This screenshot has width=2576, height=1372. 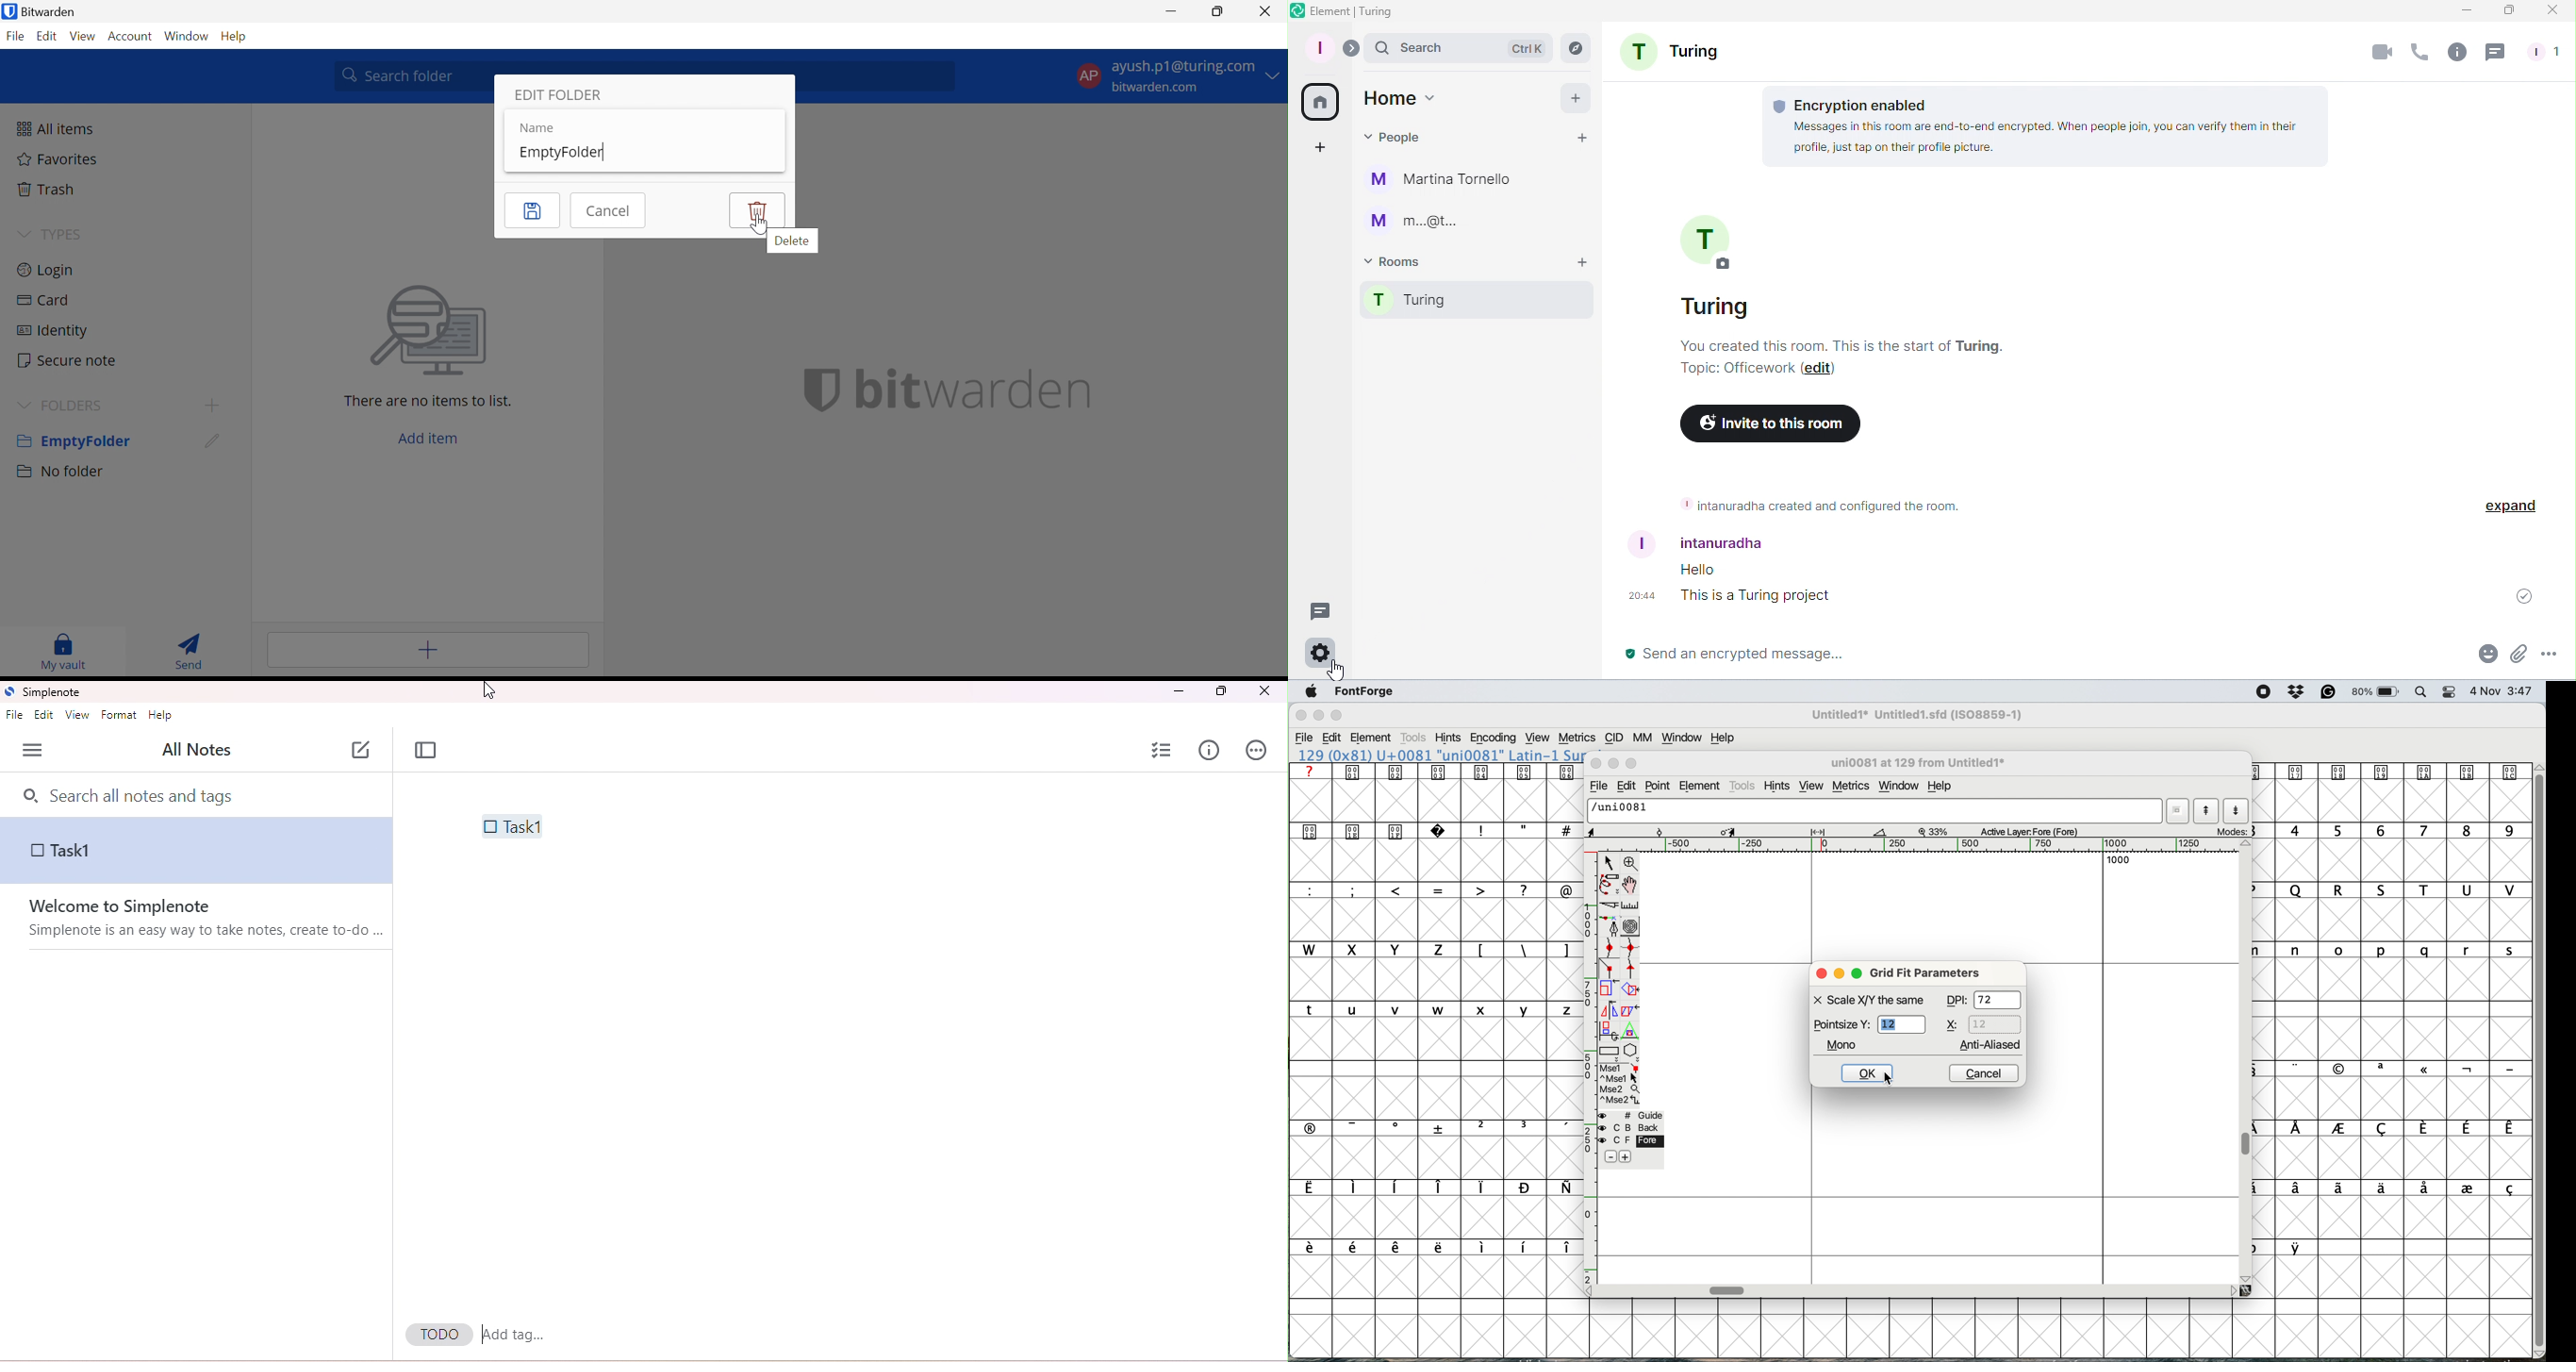 I want to click on close, so click(x=1597, y=765).